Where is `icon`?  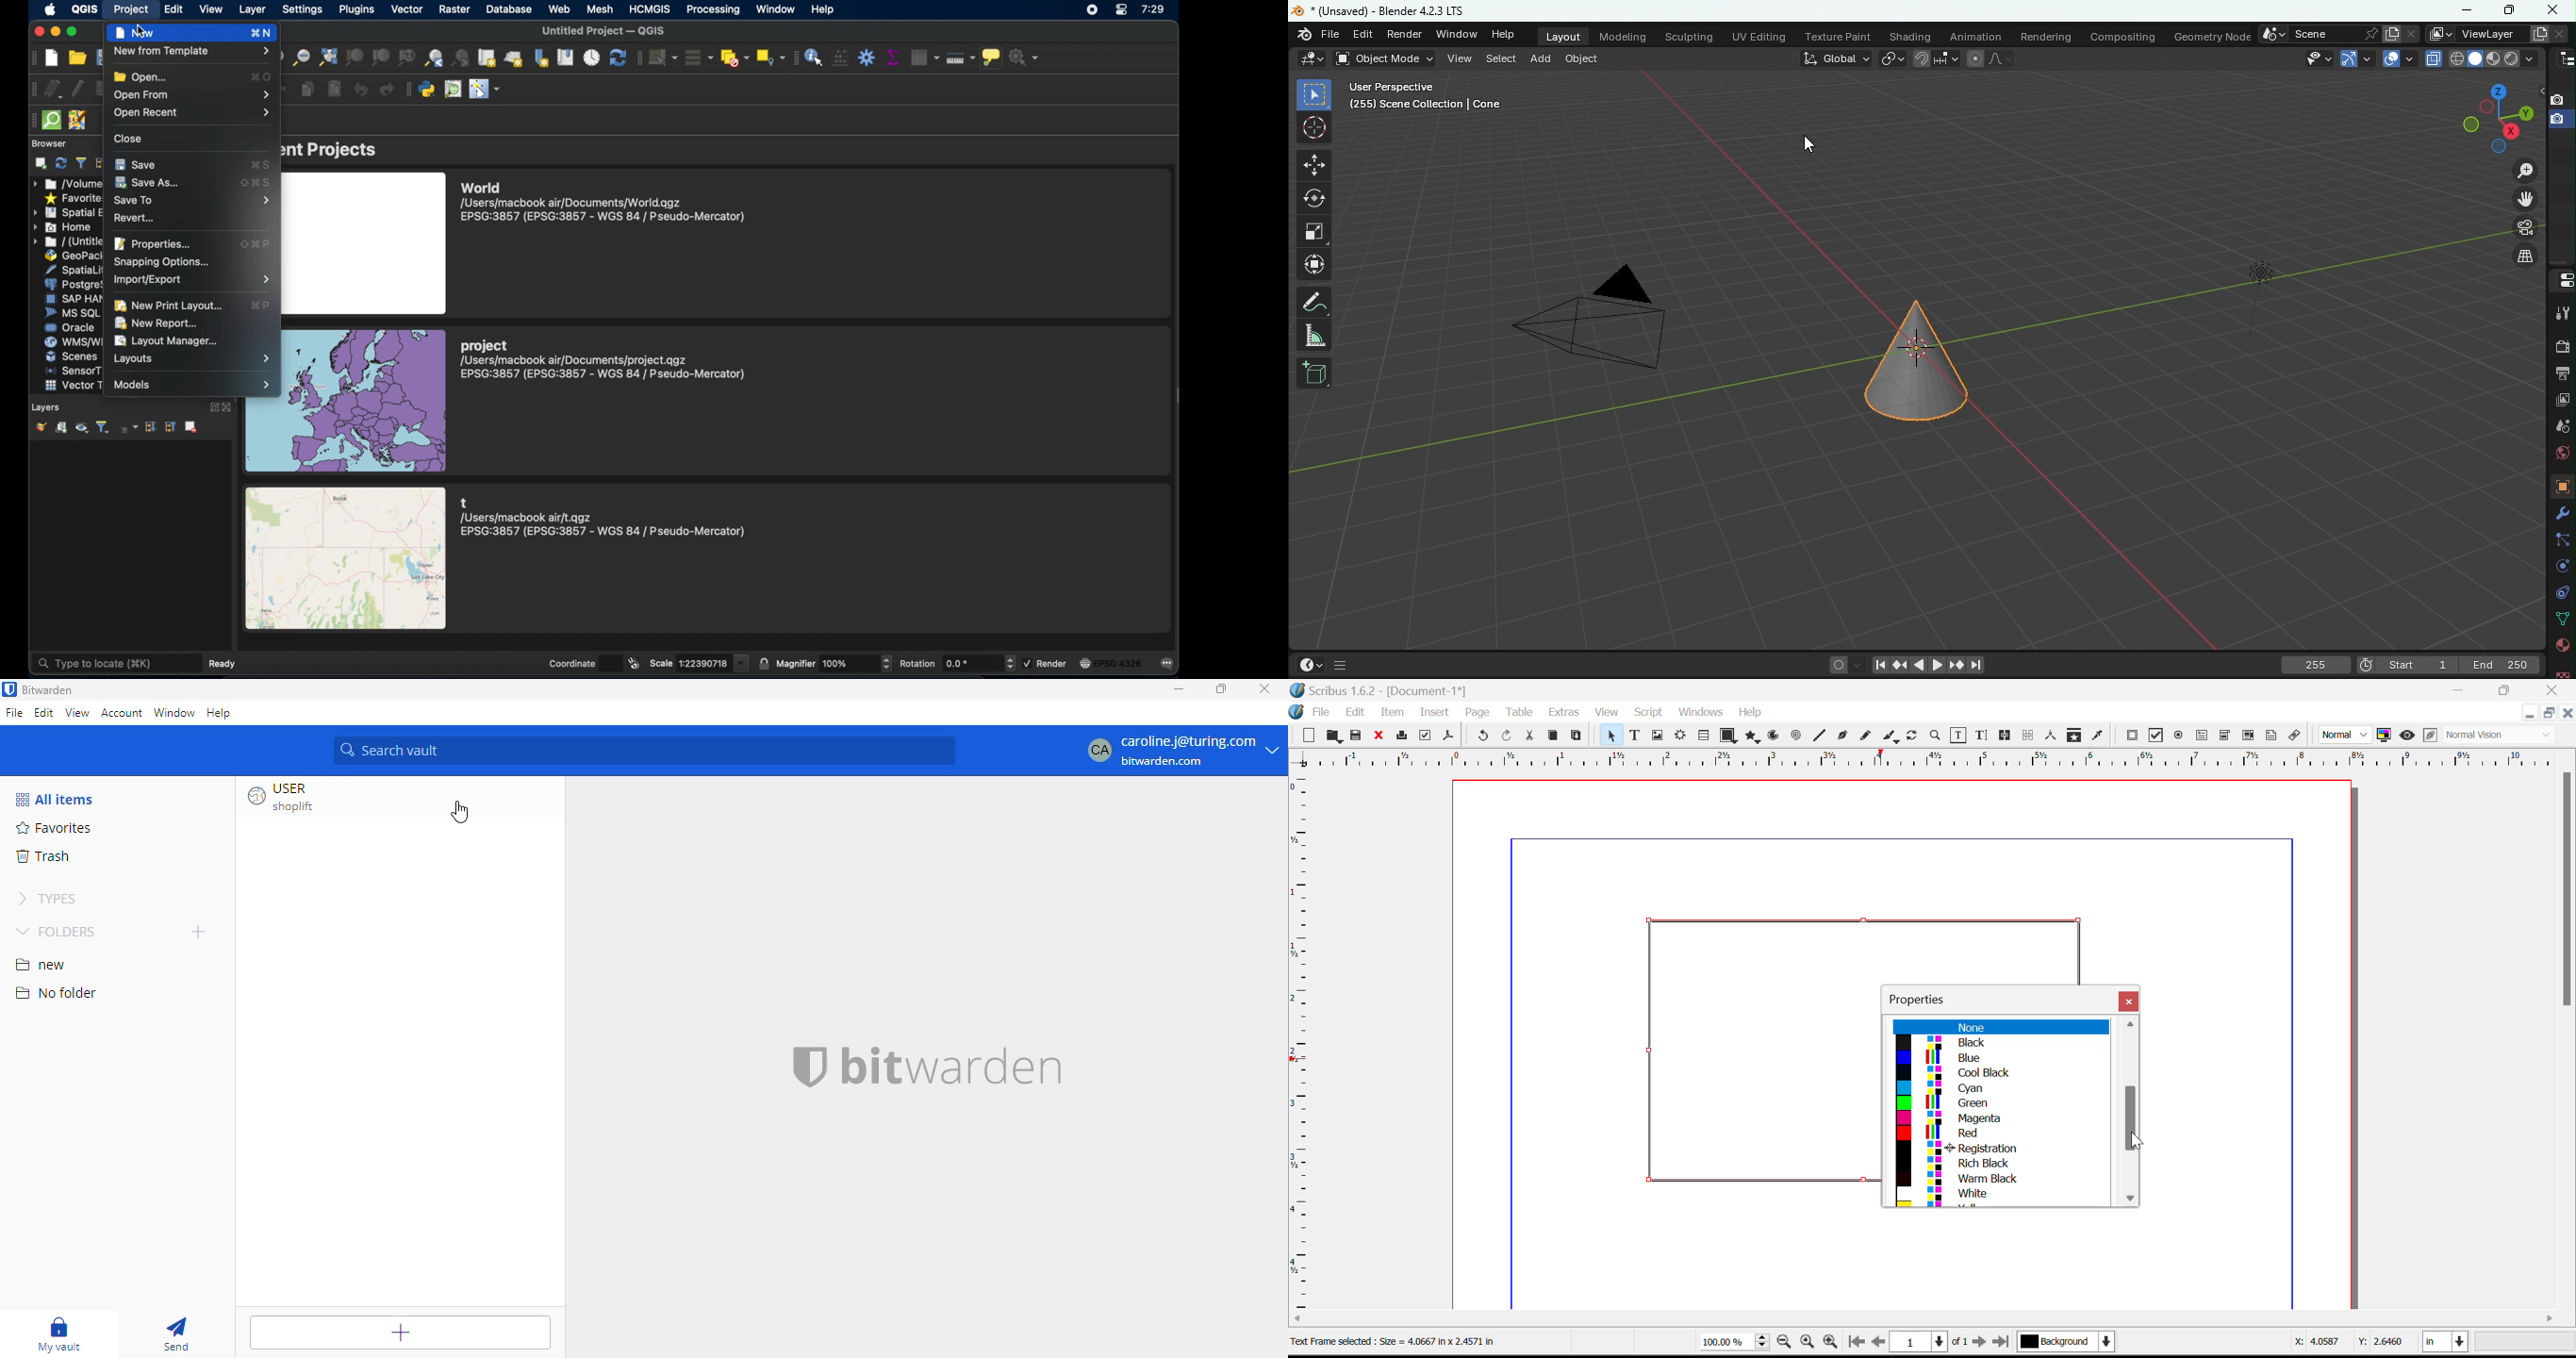 icon is located at coordinates (51, 241).